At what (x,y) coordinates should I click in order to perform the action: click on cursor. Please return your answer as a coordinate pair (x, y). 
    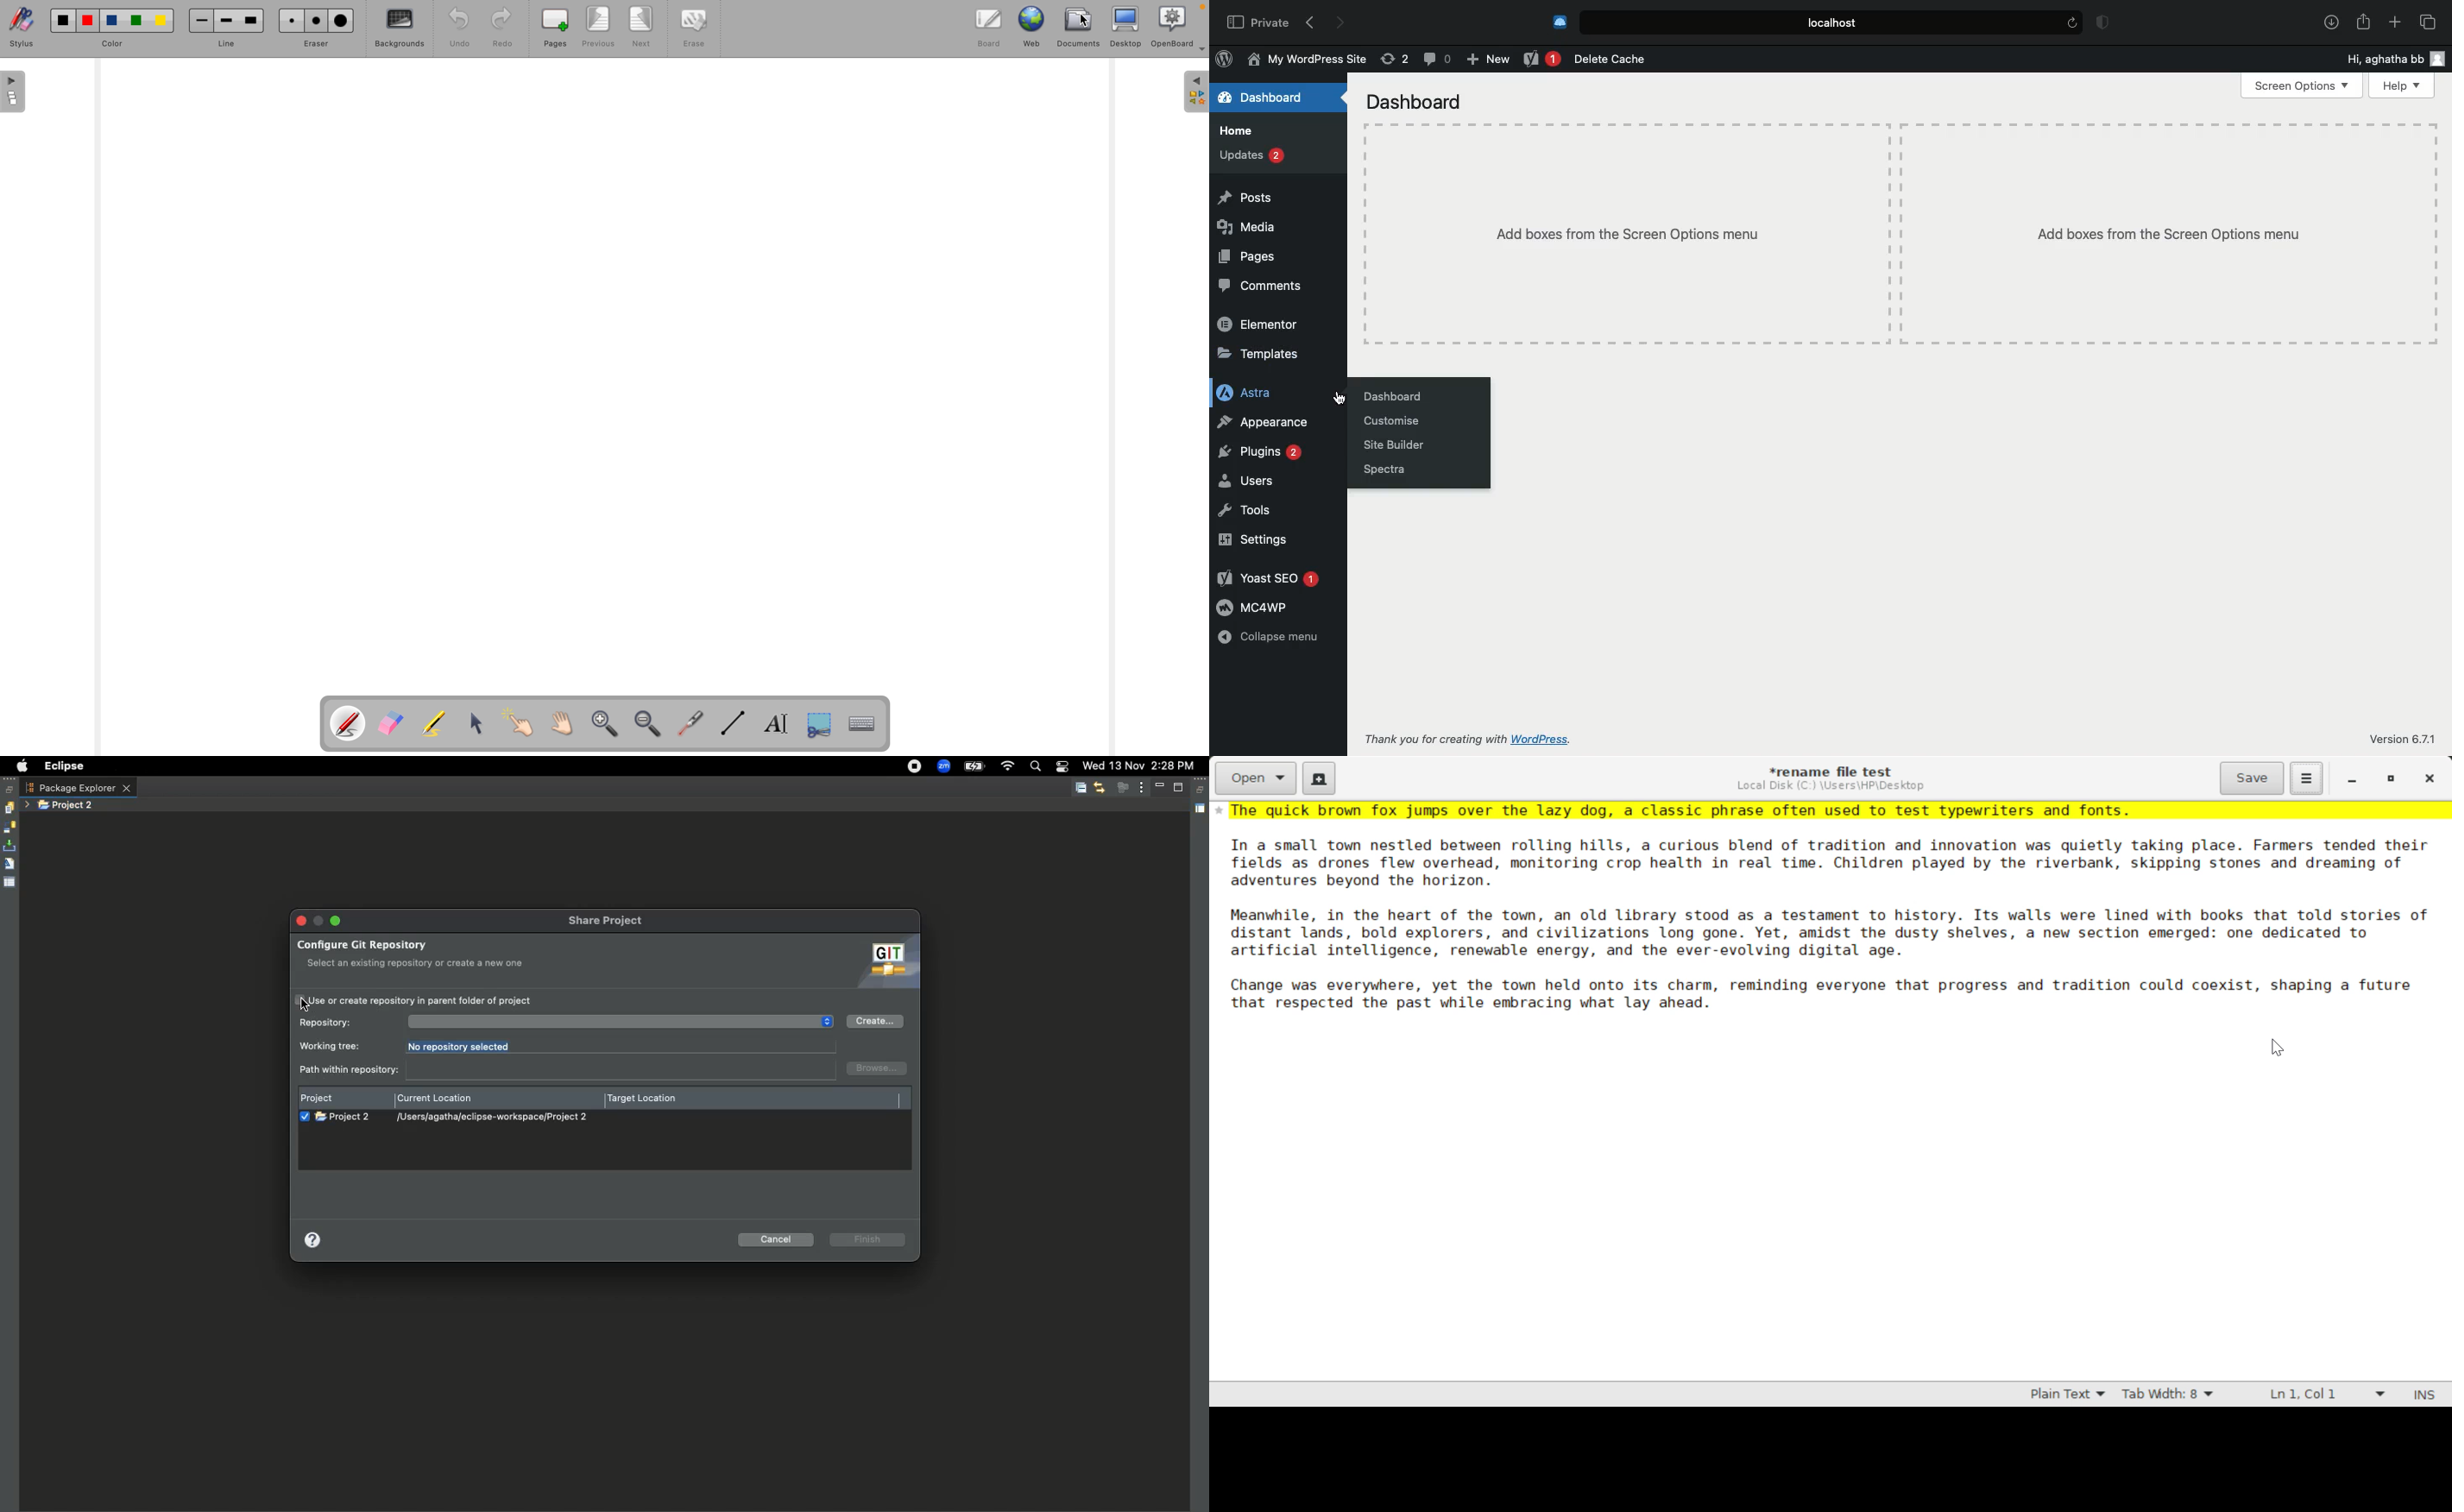
    Looking at the image, I should click on (1338, 397).